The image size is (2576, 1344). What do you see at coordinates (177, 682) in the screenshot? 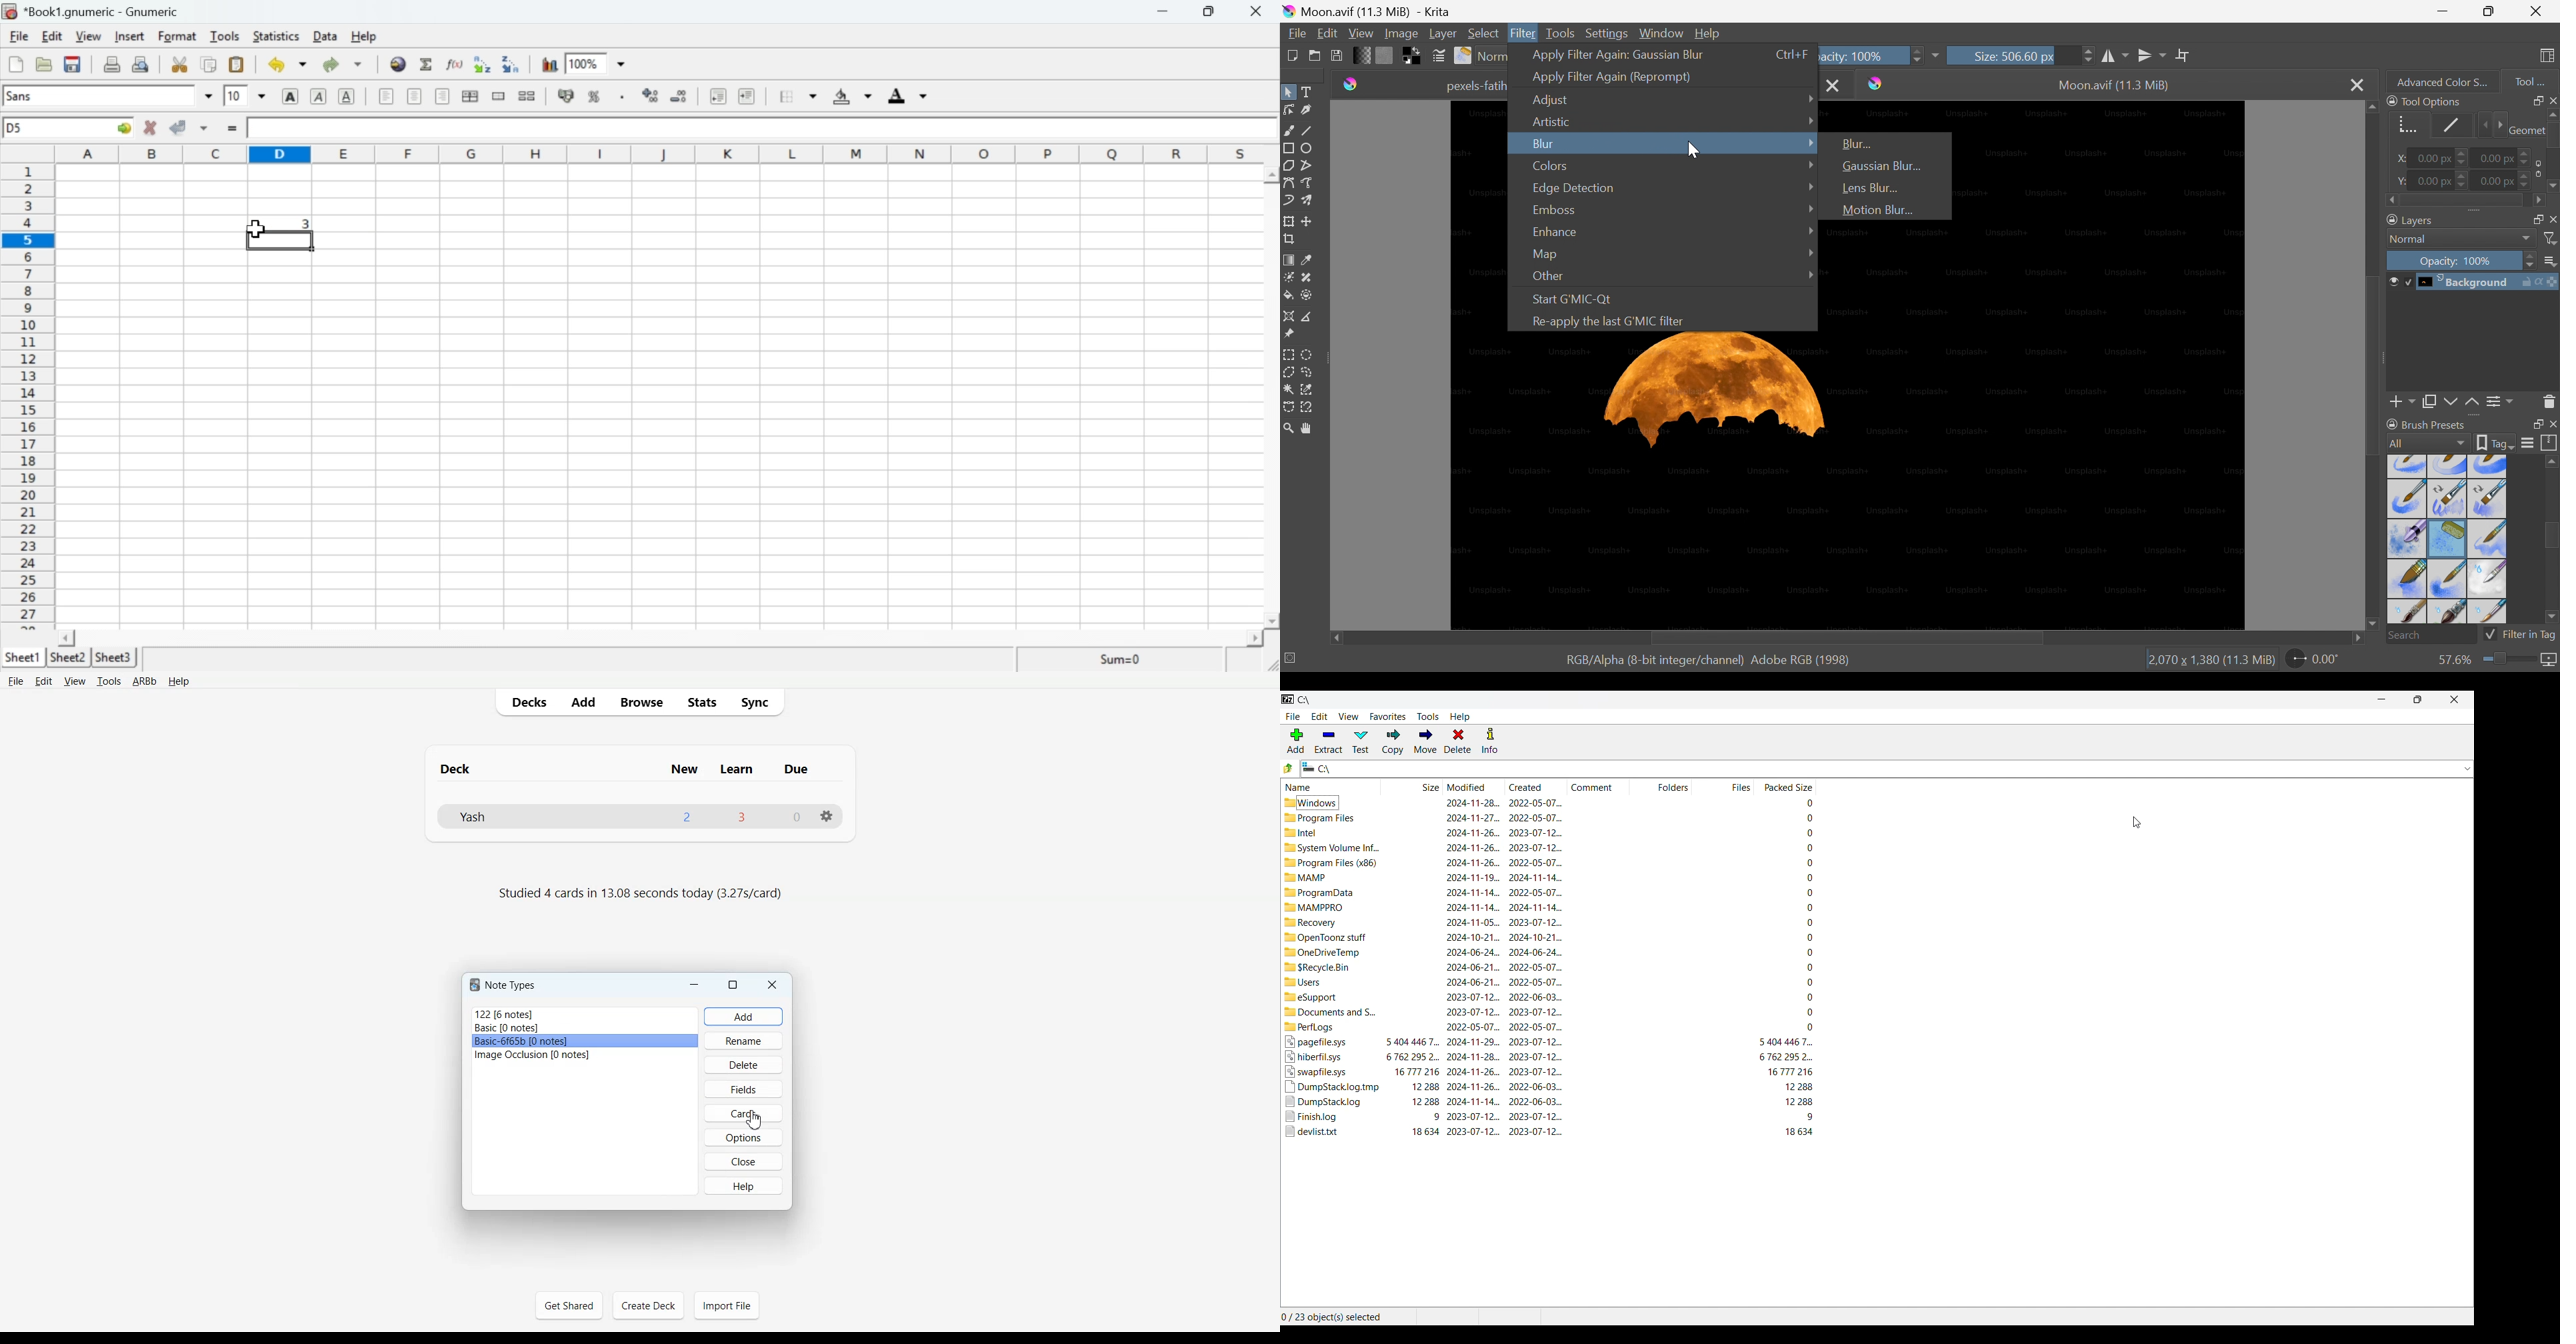
I see `Help` at bounding box center [177, 682].